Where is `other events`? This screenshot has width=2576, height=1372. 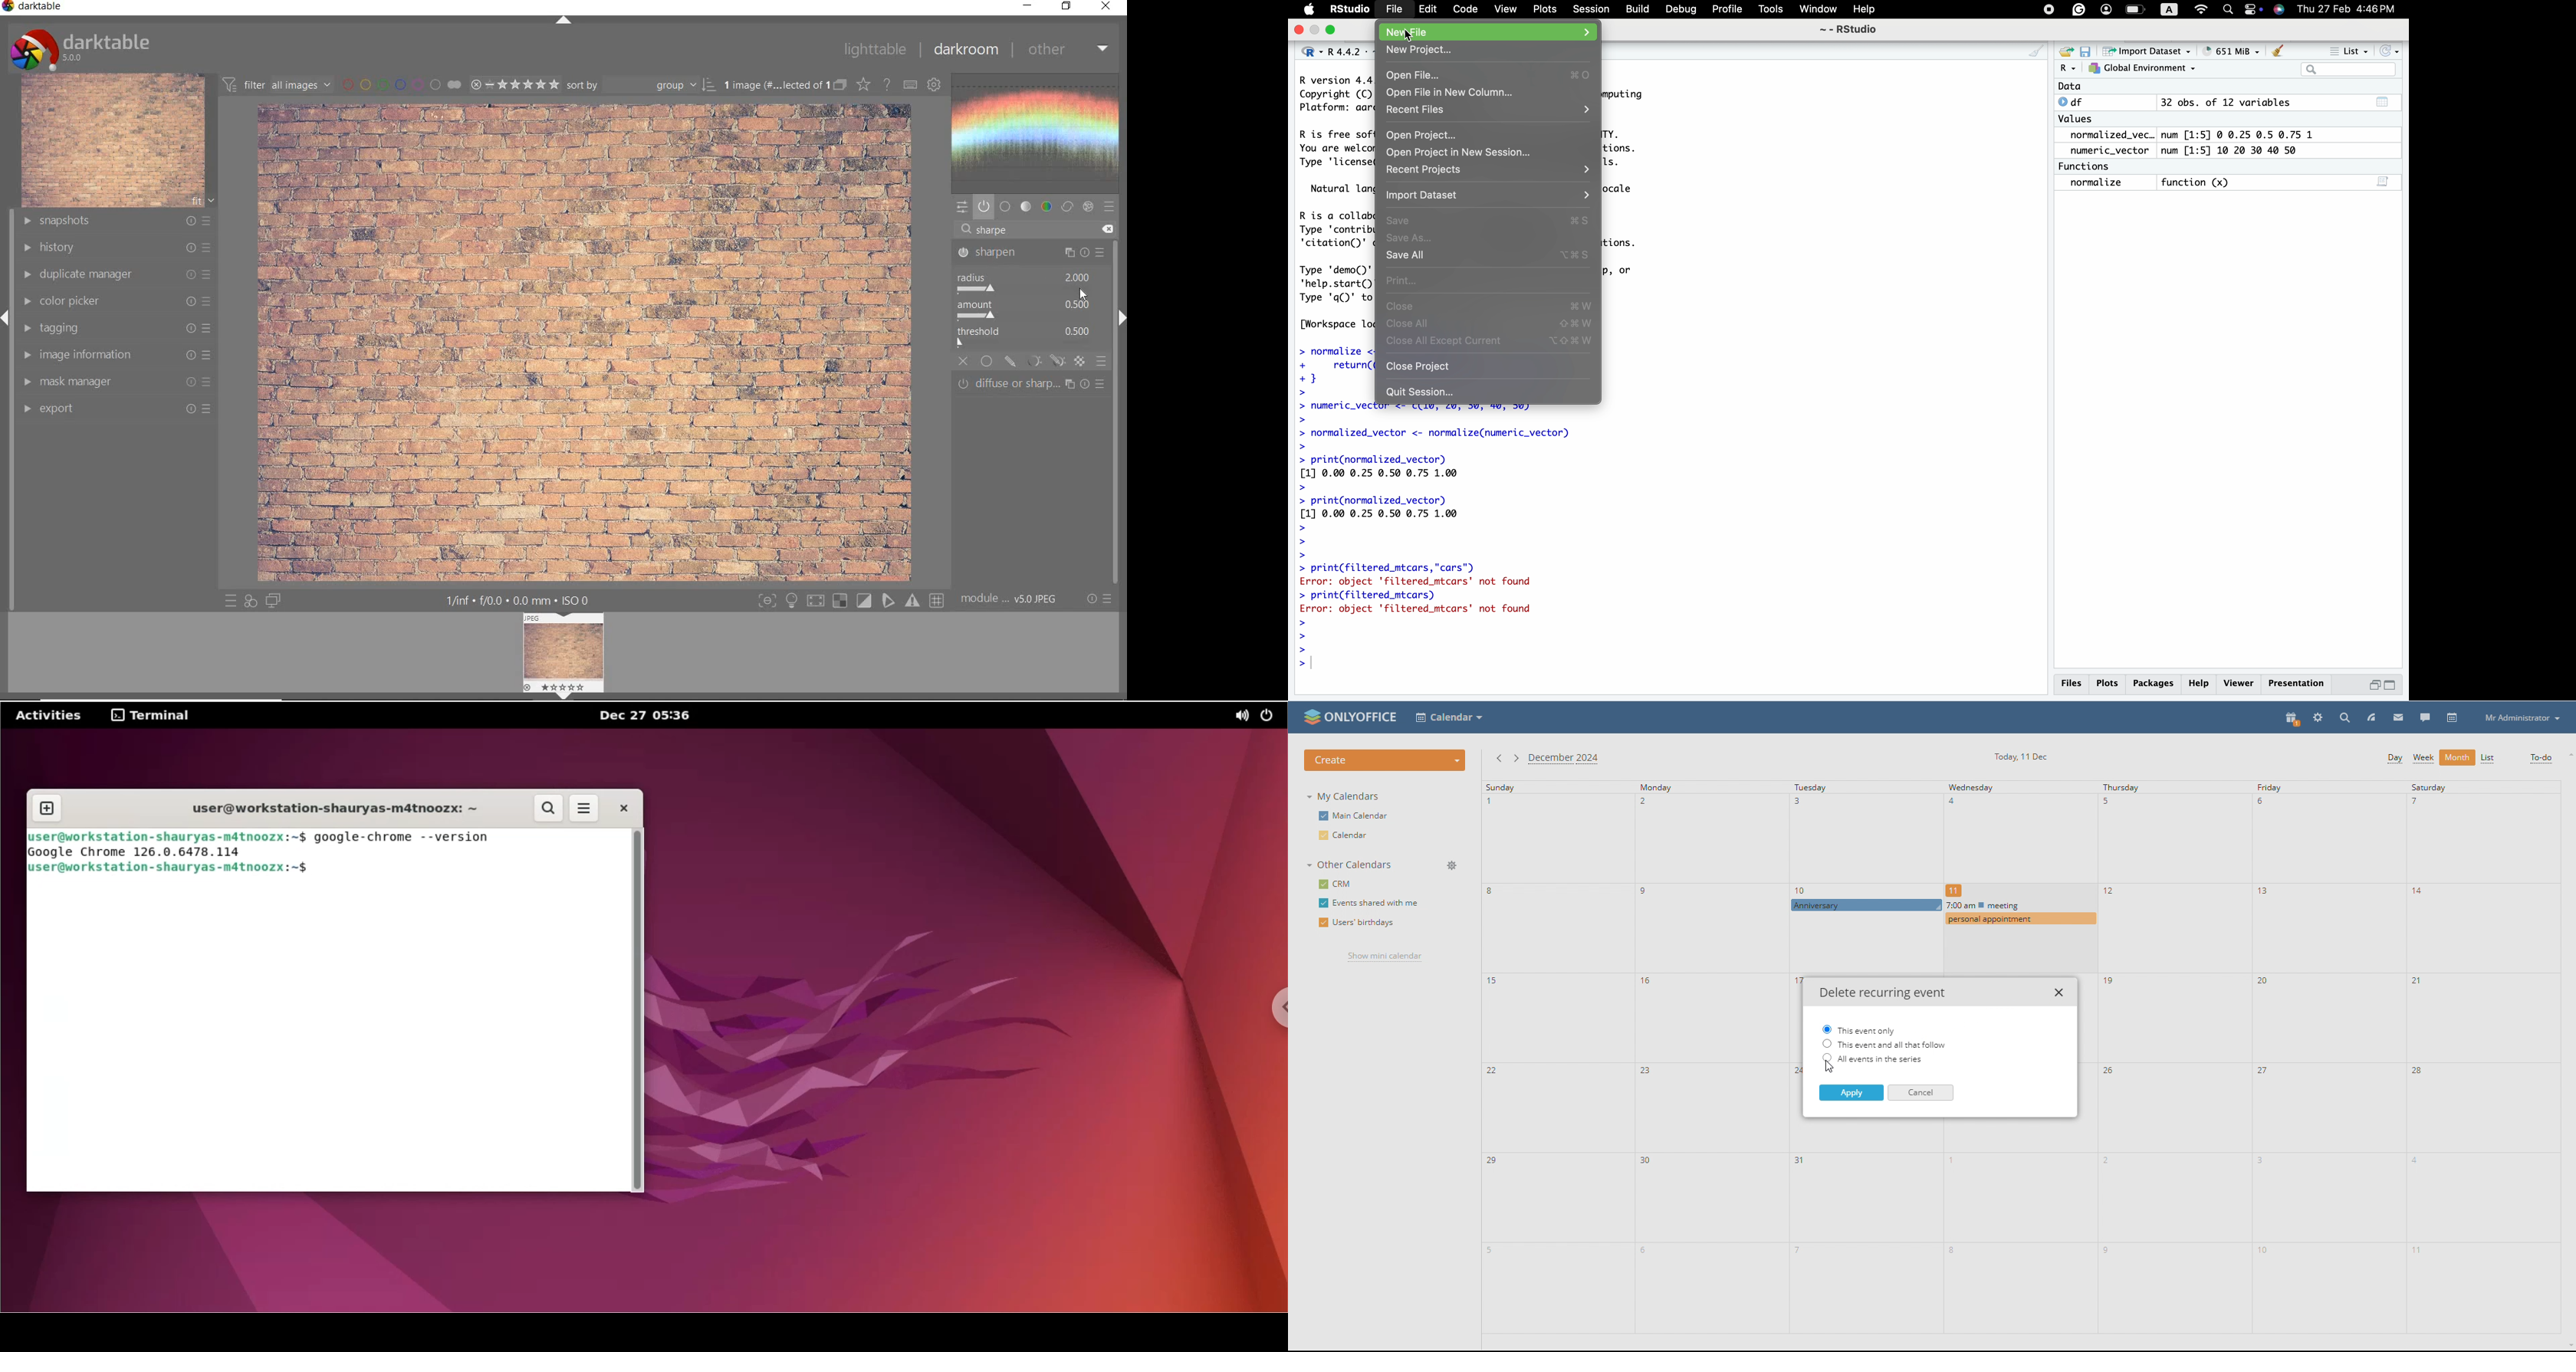 other events is located at coordinates (2019, 912).